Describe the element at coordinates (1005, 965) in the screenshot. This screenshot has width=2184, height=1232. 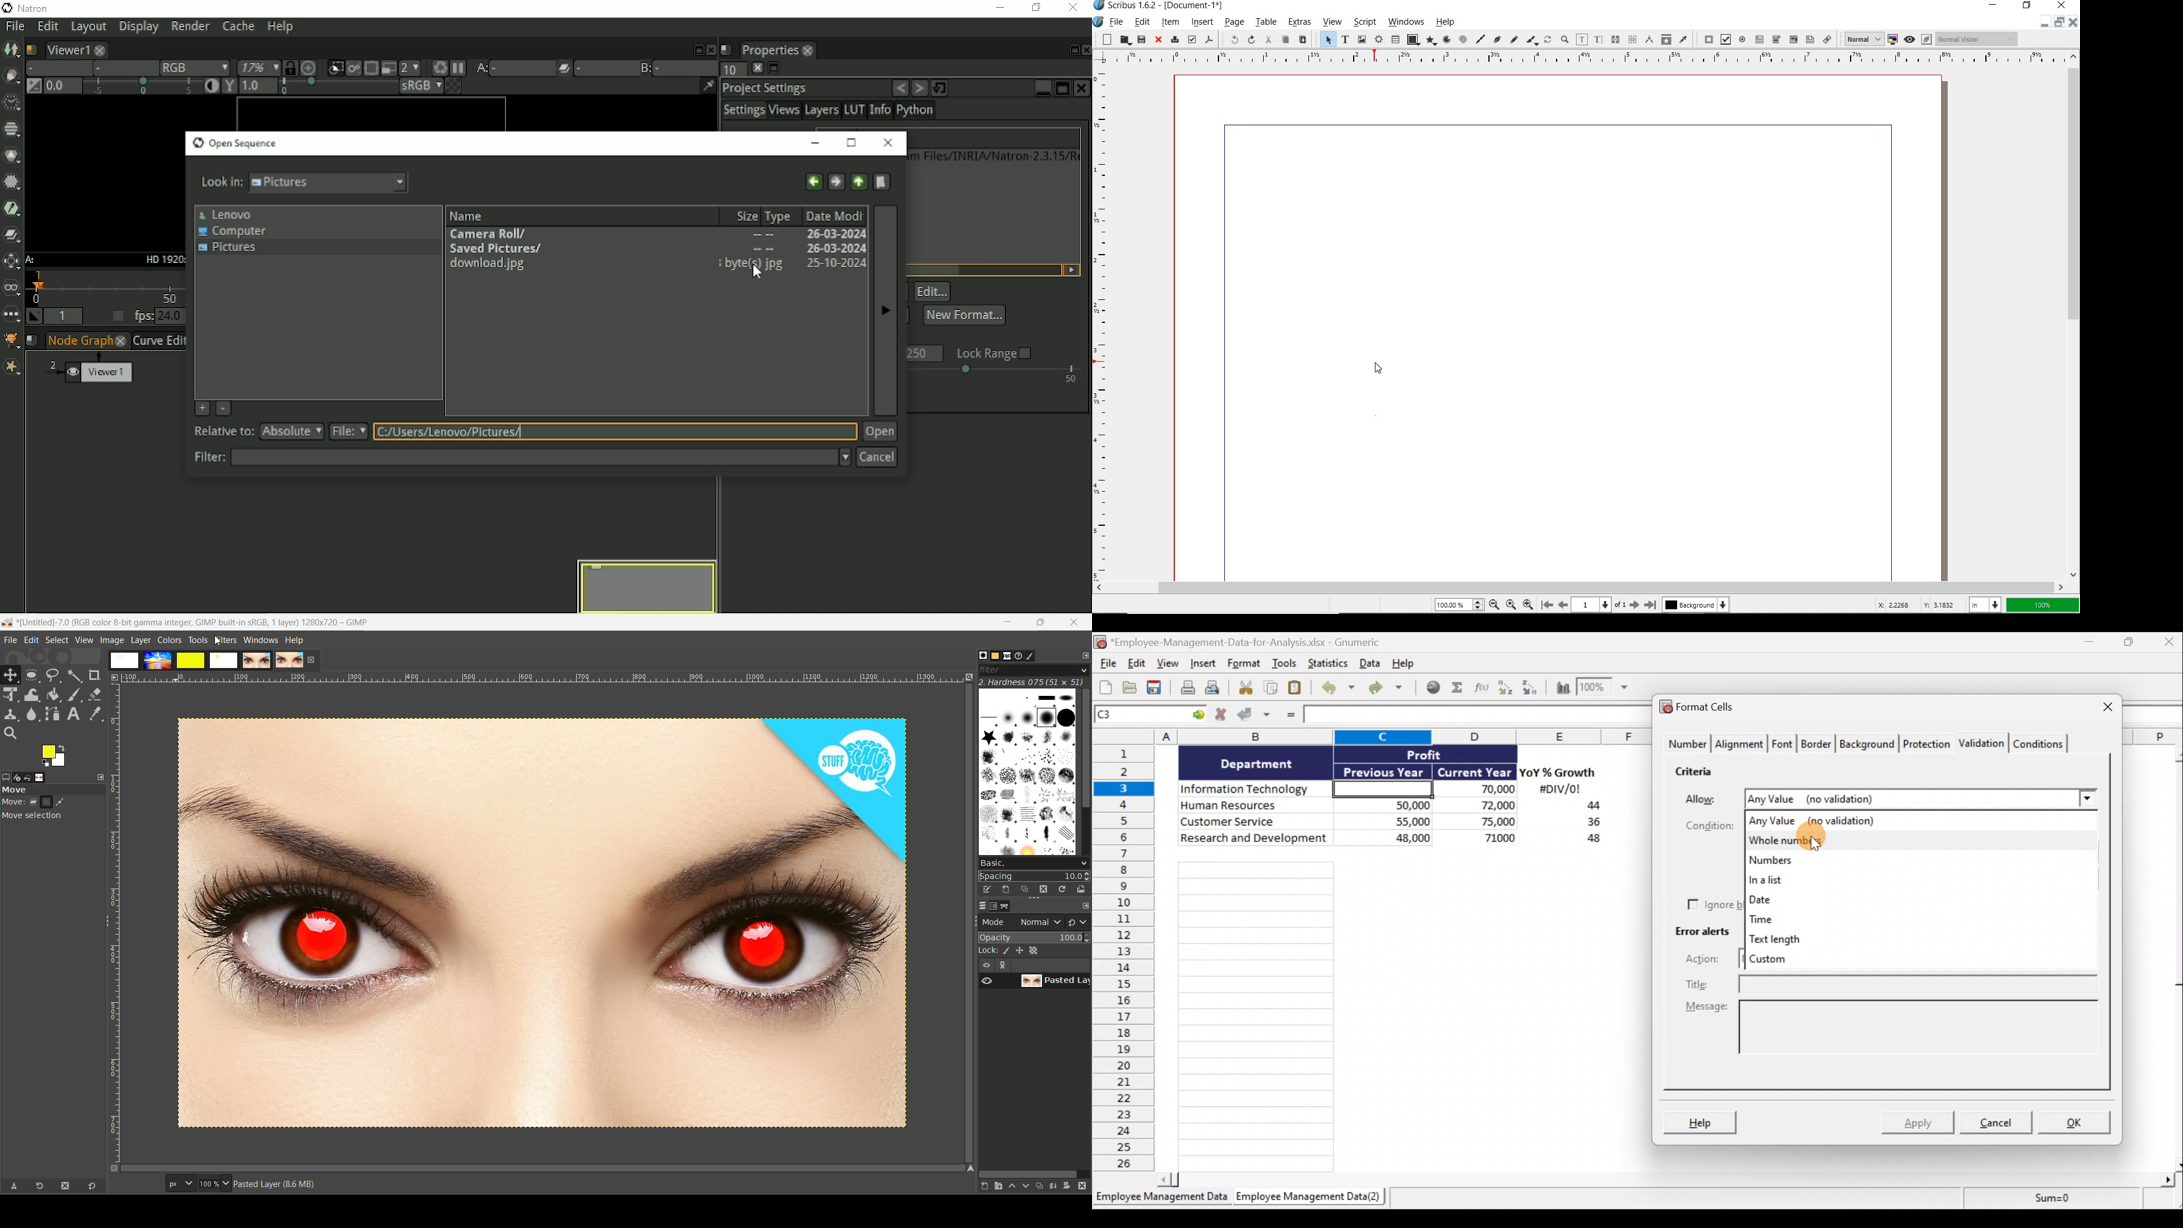
I see `expand` at that location.